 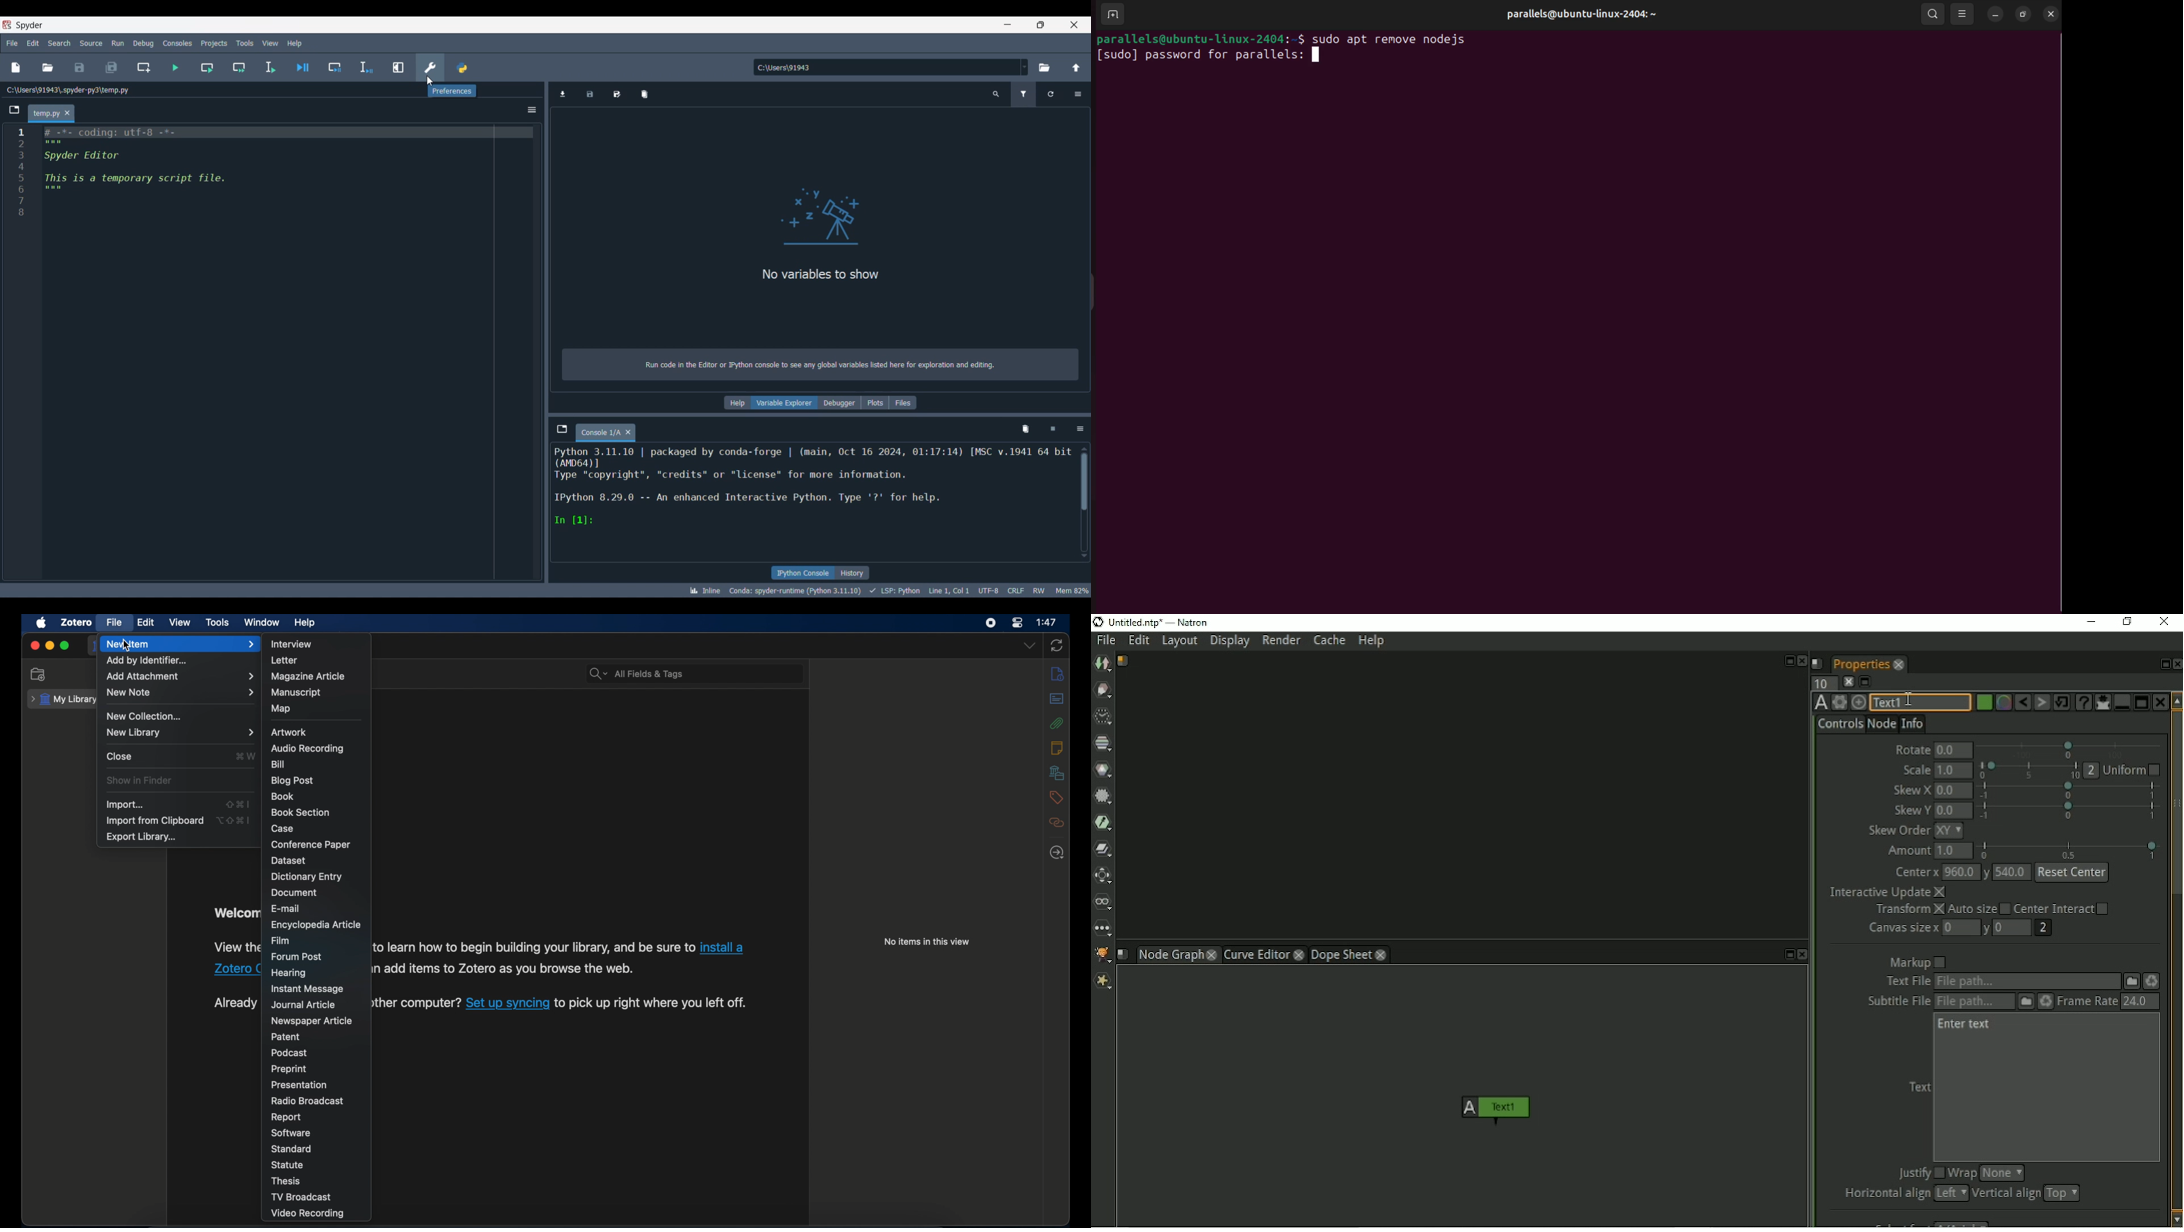 I want to click on patent, so click(x=286, y=1036).